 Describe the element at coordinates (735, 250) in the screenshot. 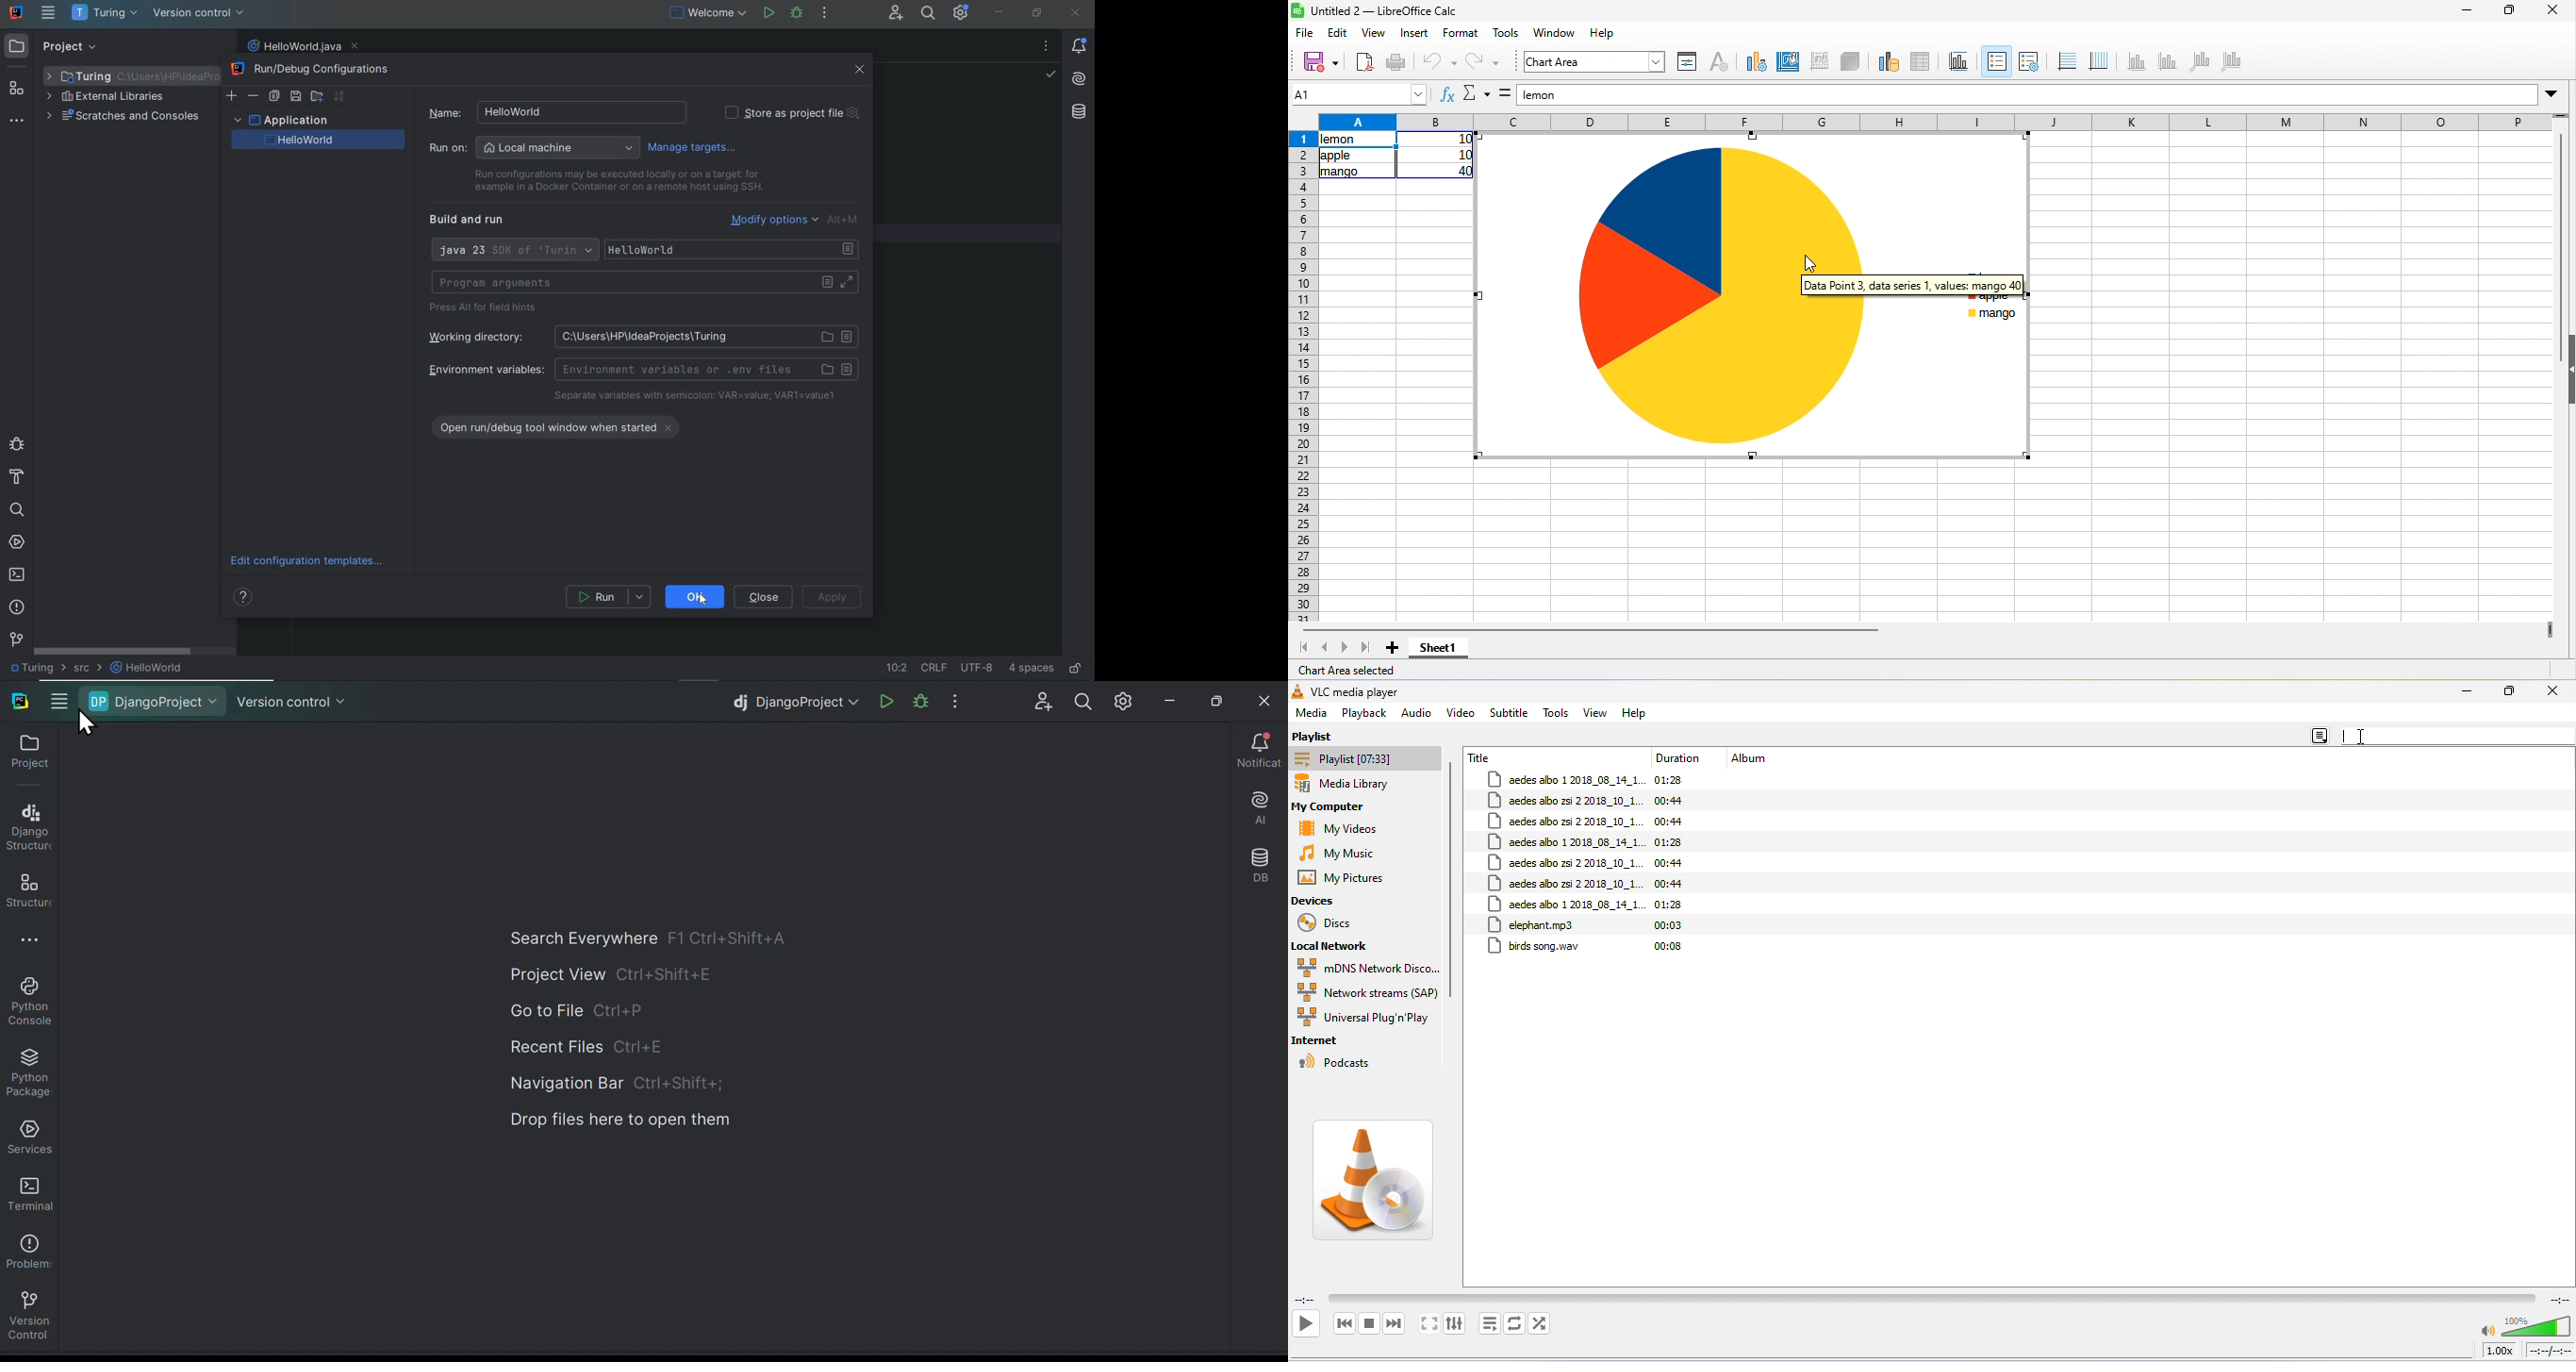

I see `HelloWorld` at that location.